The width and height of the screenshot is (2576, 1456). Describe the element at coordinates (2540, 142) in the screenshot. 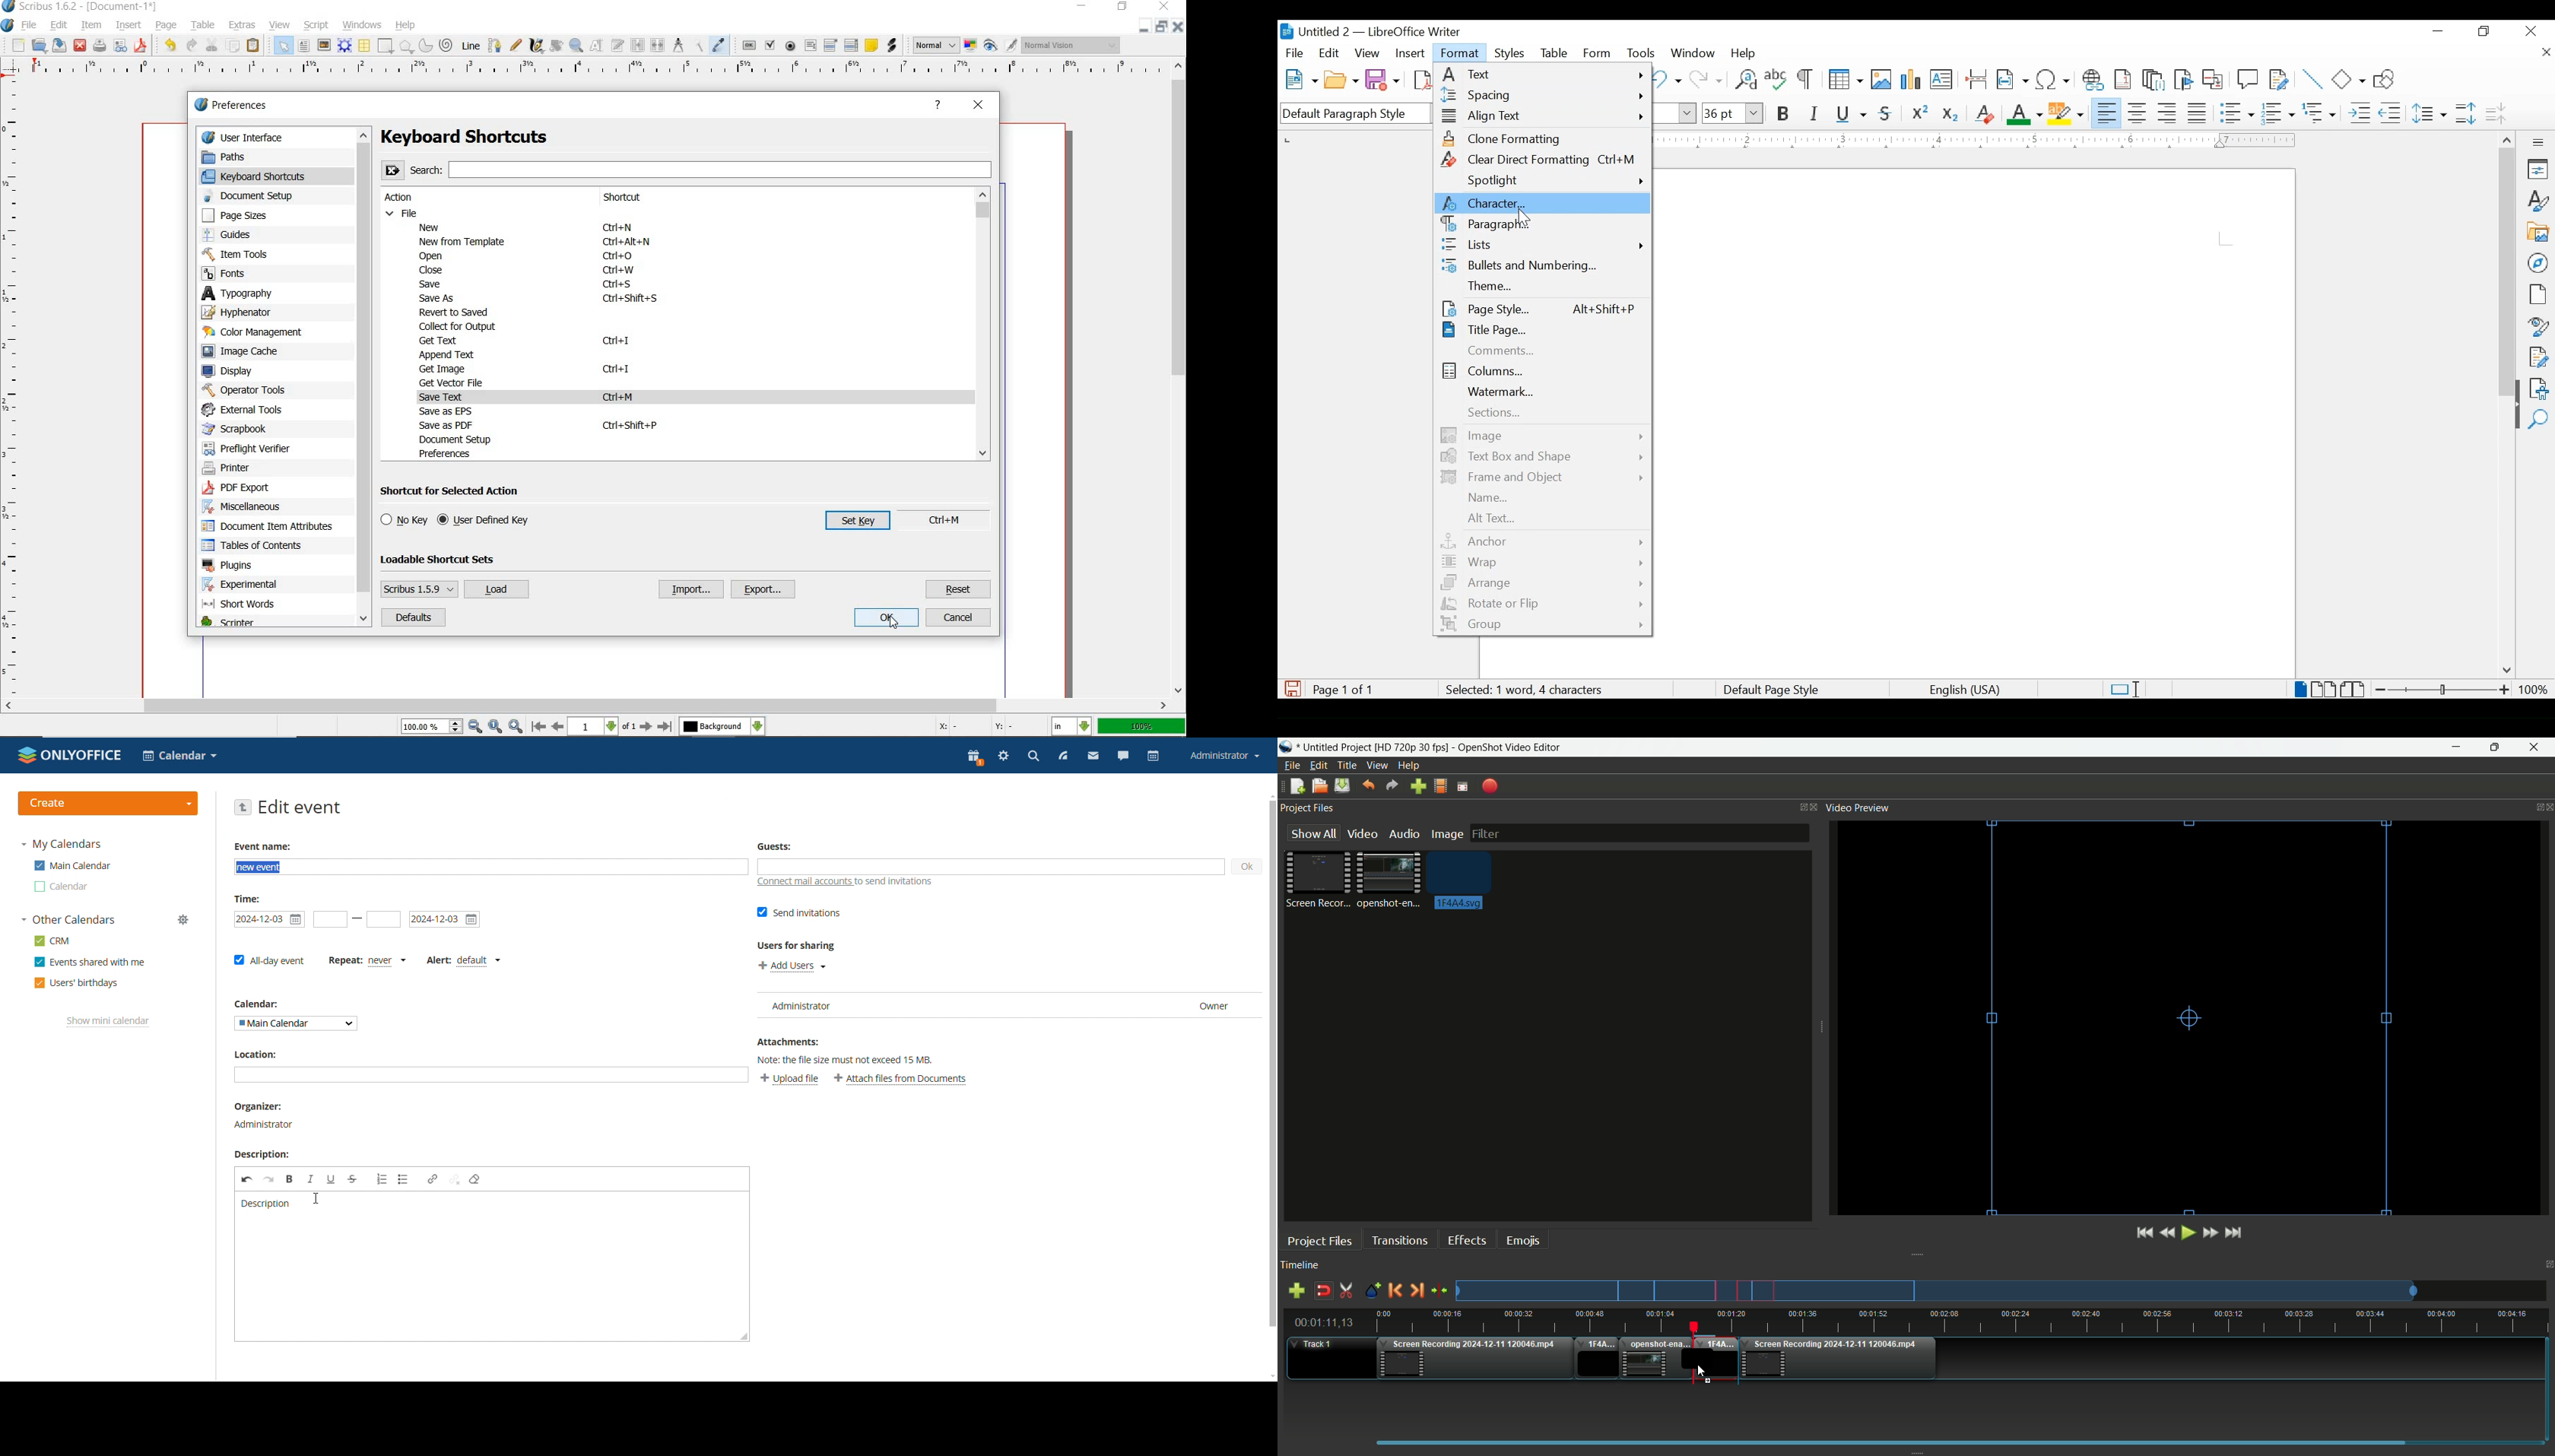

I see `more options` at that location.